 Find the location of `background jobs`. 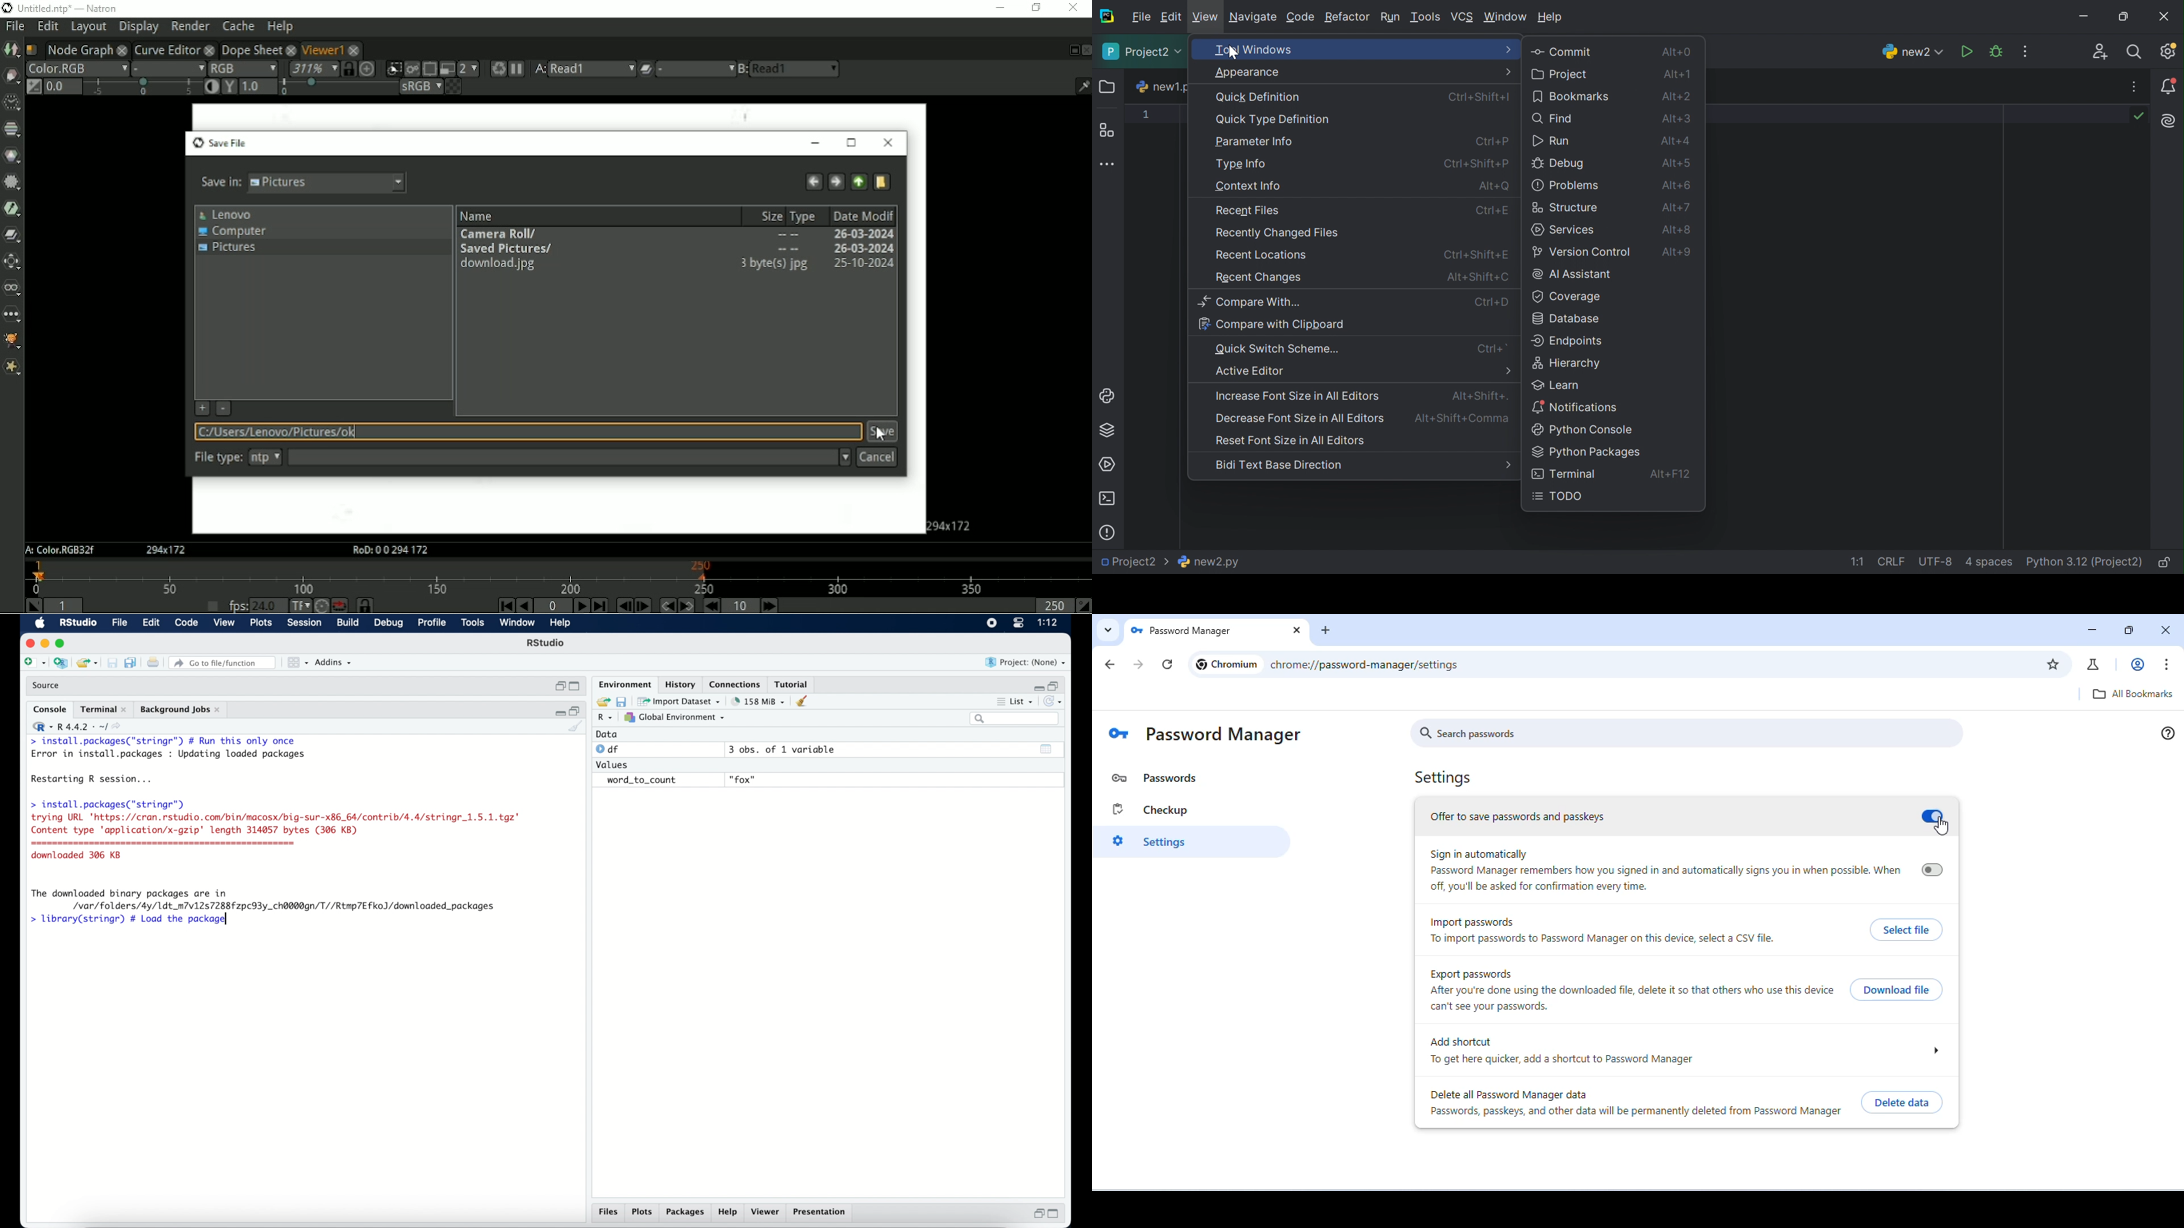

background jobs is located at coordinates (181, 711).